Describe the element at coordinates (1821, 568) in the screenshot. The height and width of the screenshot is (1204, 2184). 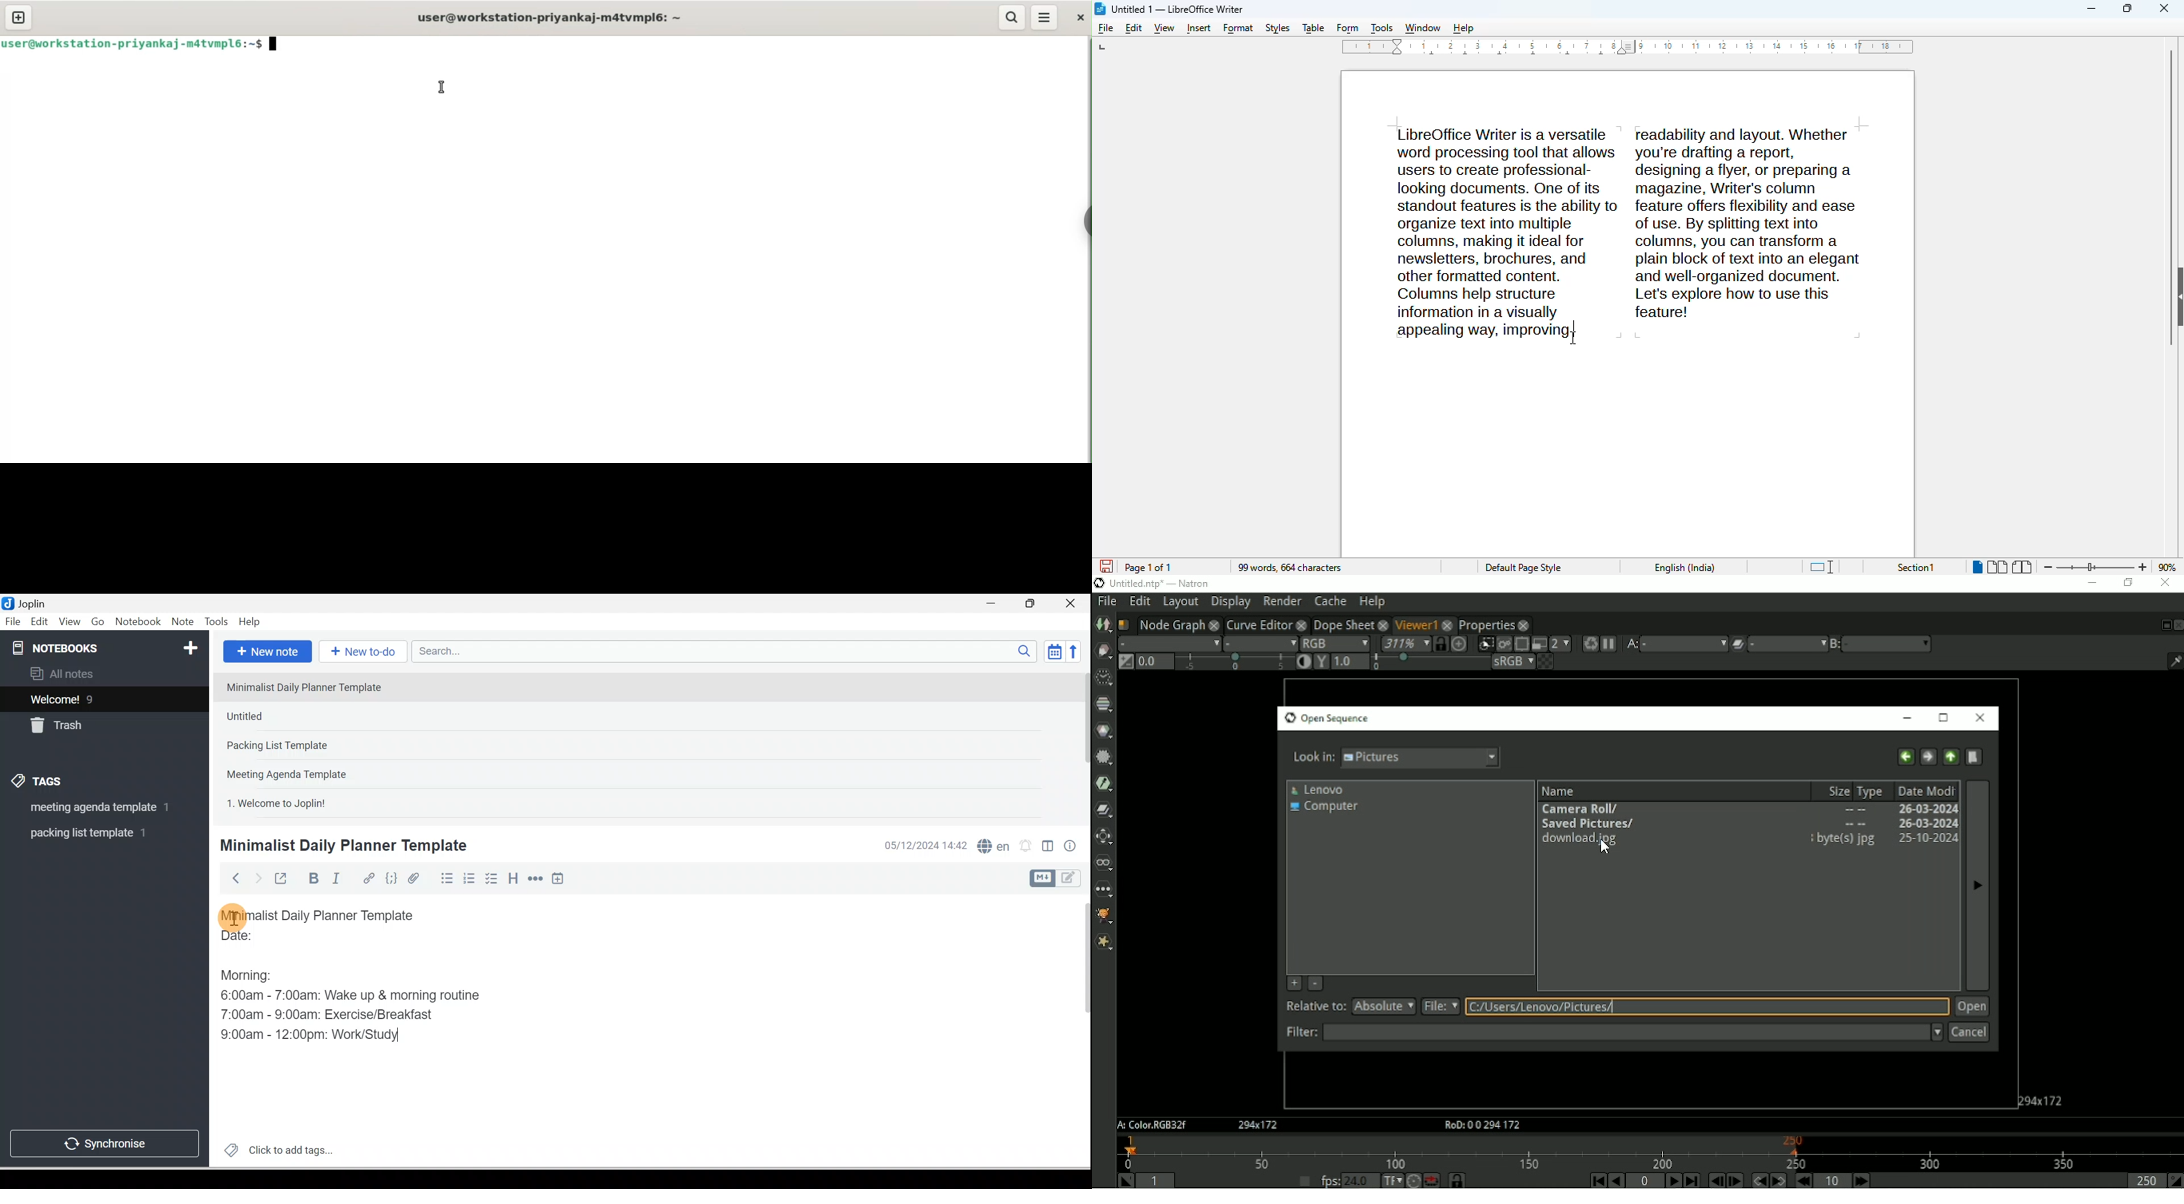
I see `standard selection` at that location.